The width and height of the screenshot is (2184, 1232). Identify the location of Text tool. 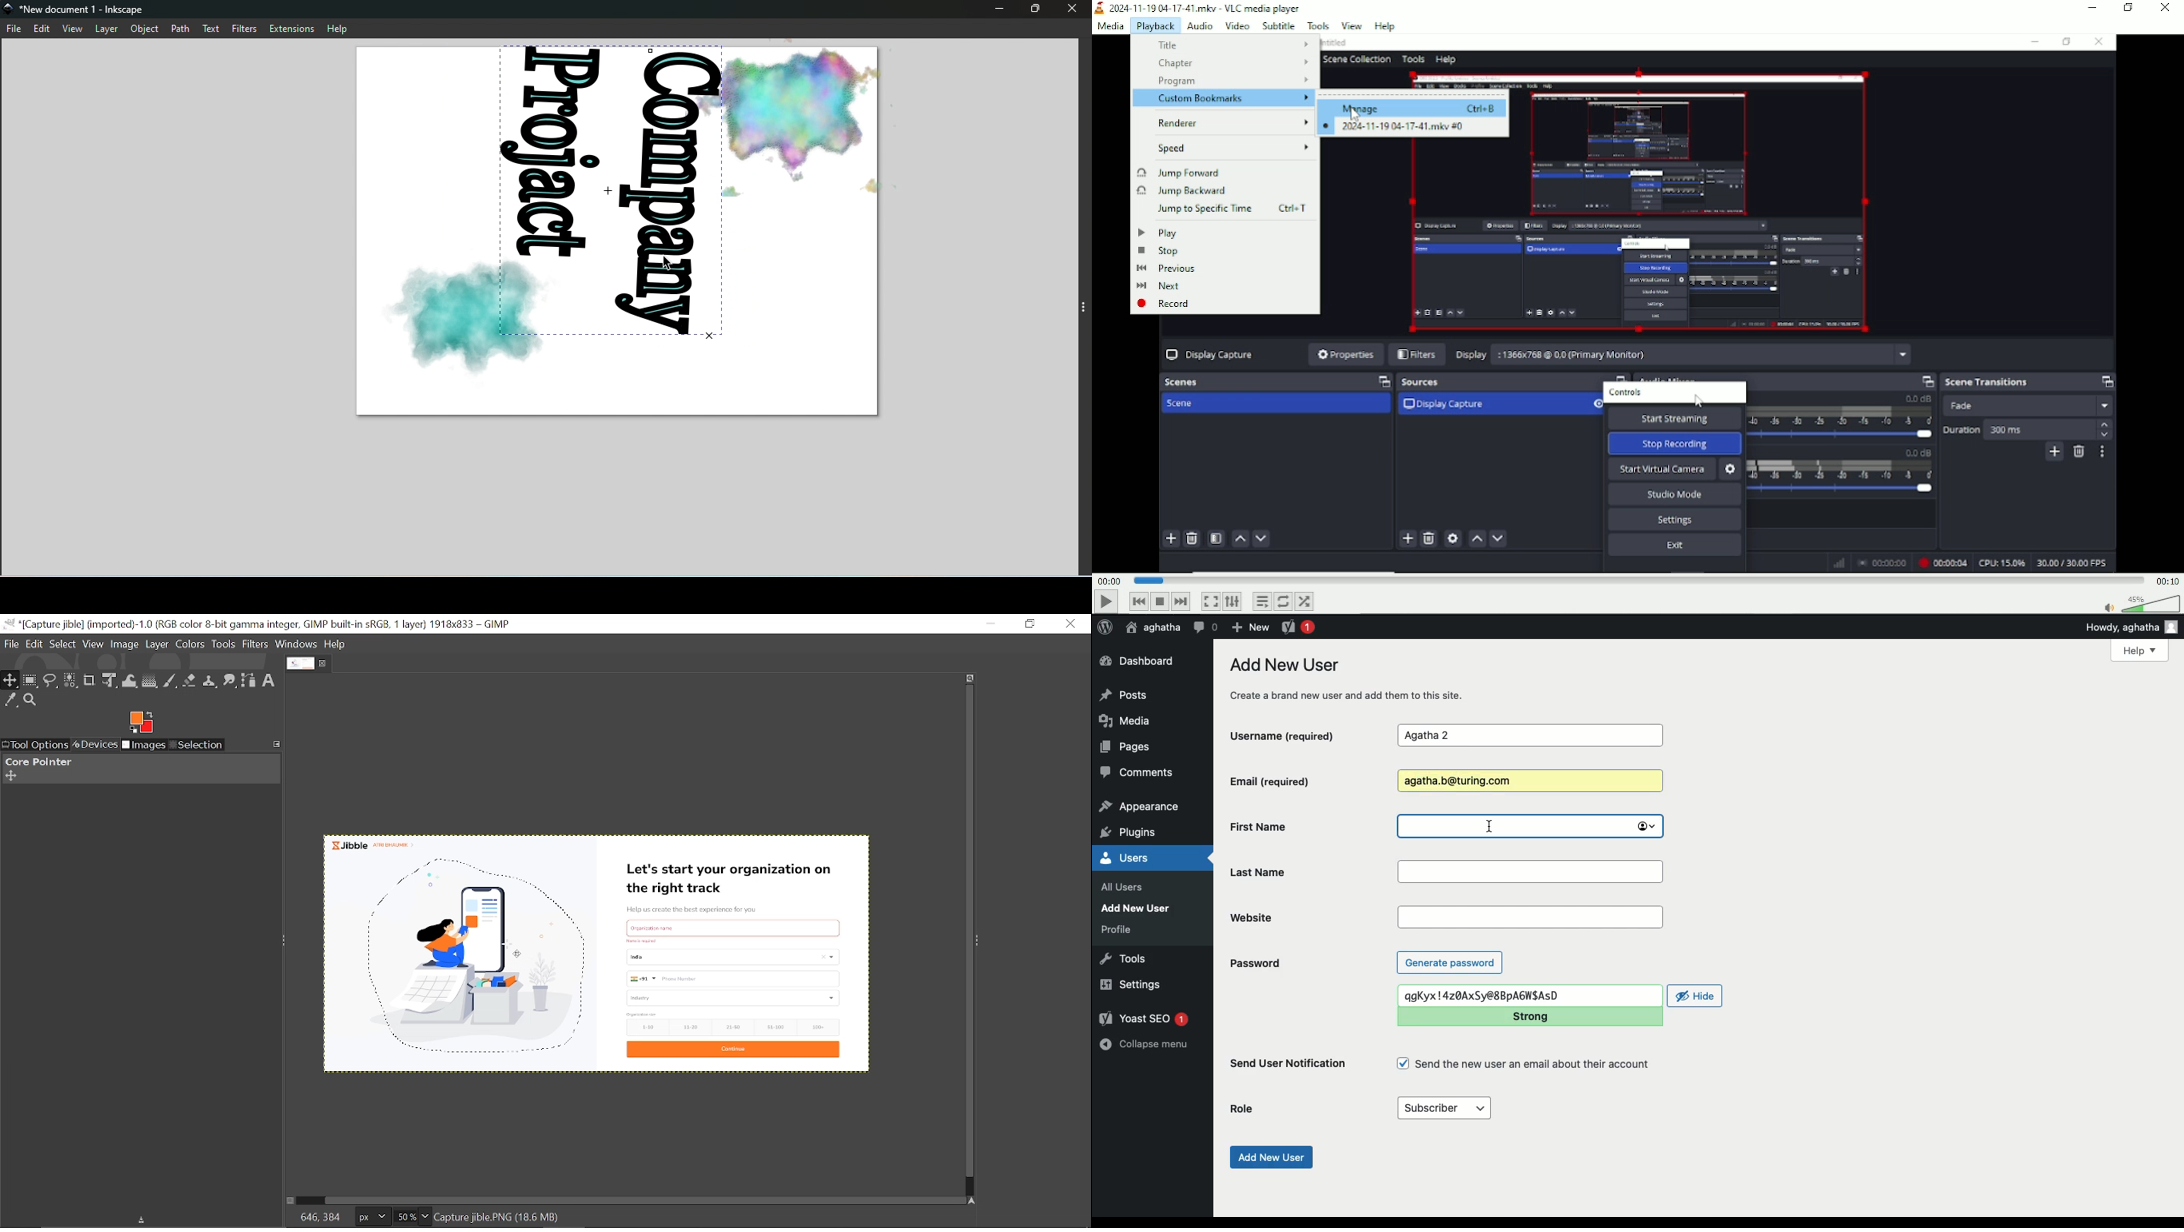
(269, 681).